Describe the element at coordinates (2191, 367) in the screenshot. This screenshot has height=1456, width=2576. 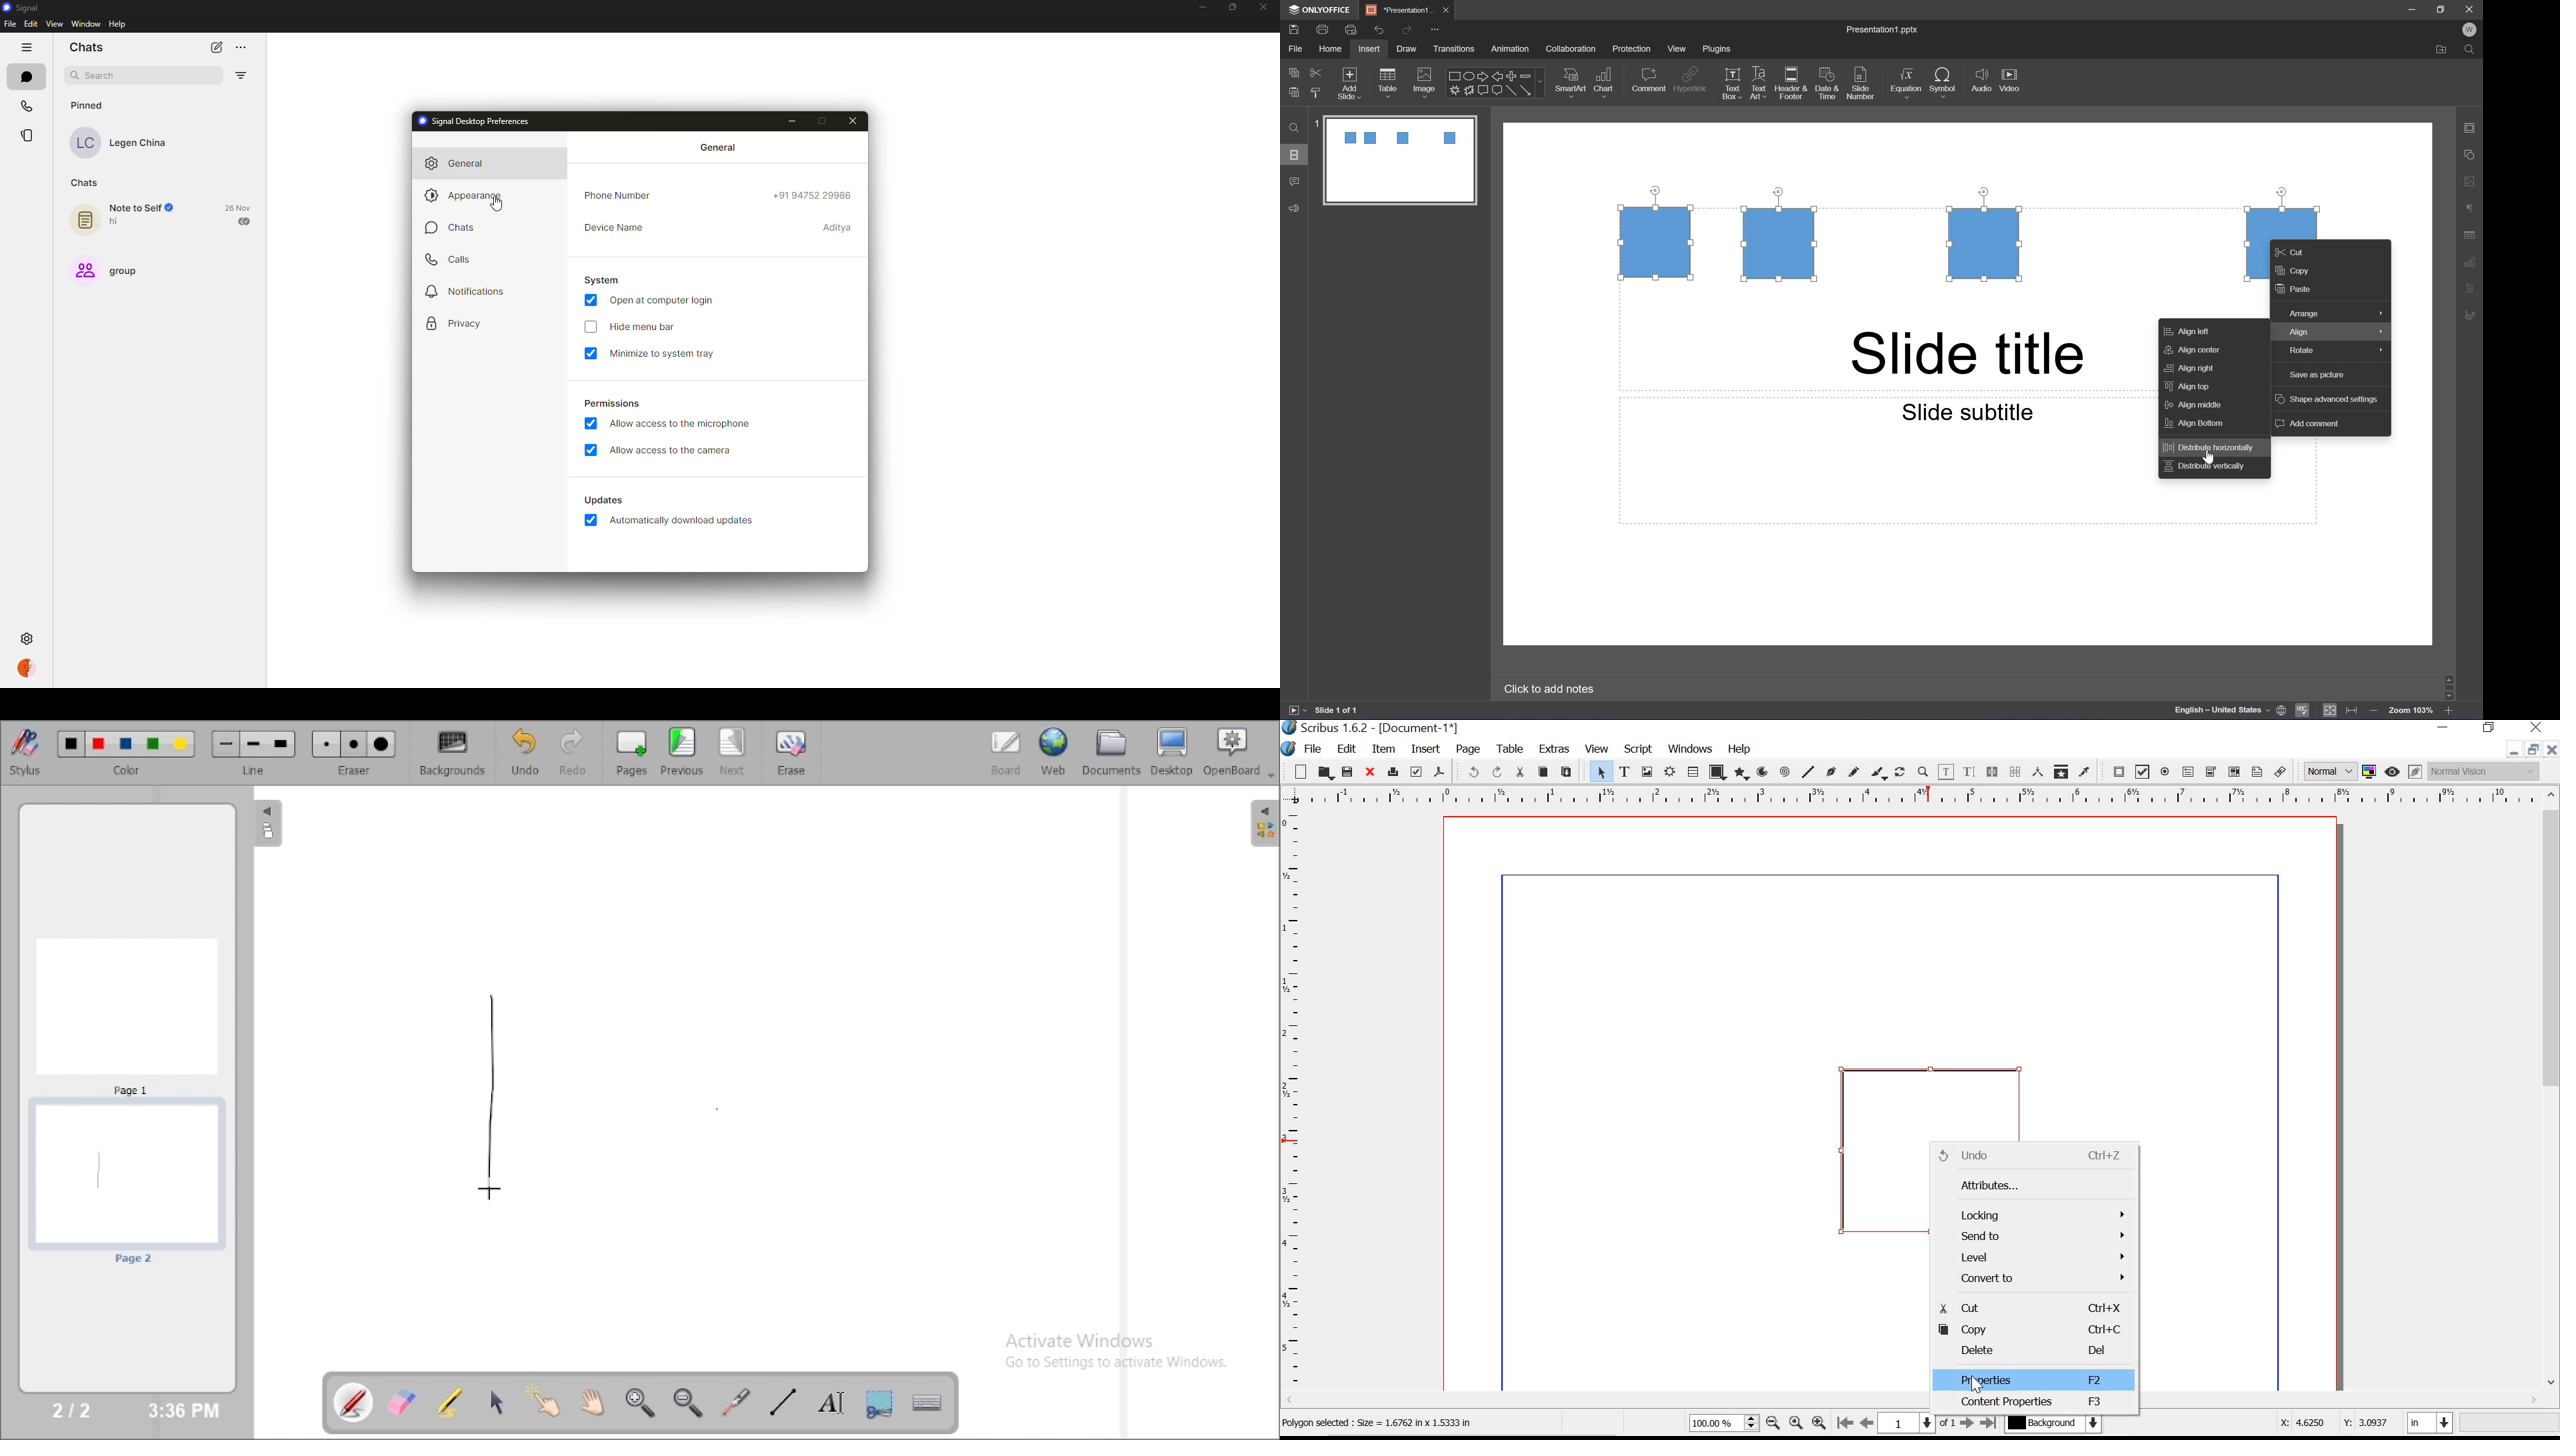
I see `align right` at that location.